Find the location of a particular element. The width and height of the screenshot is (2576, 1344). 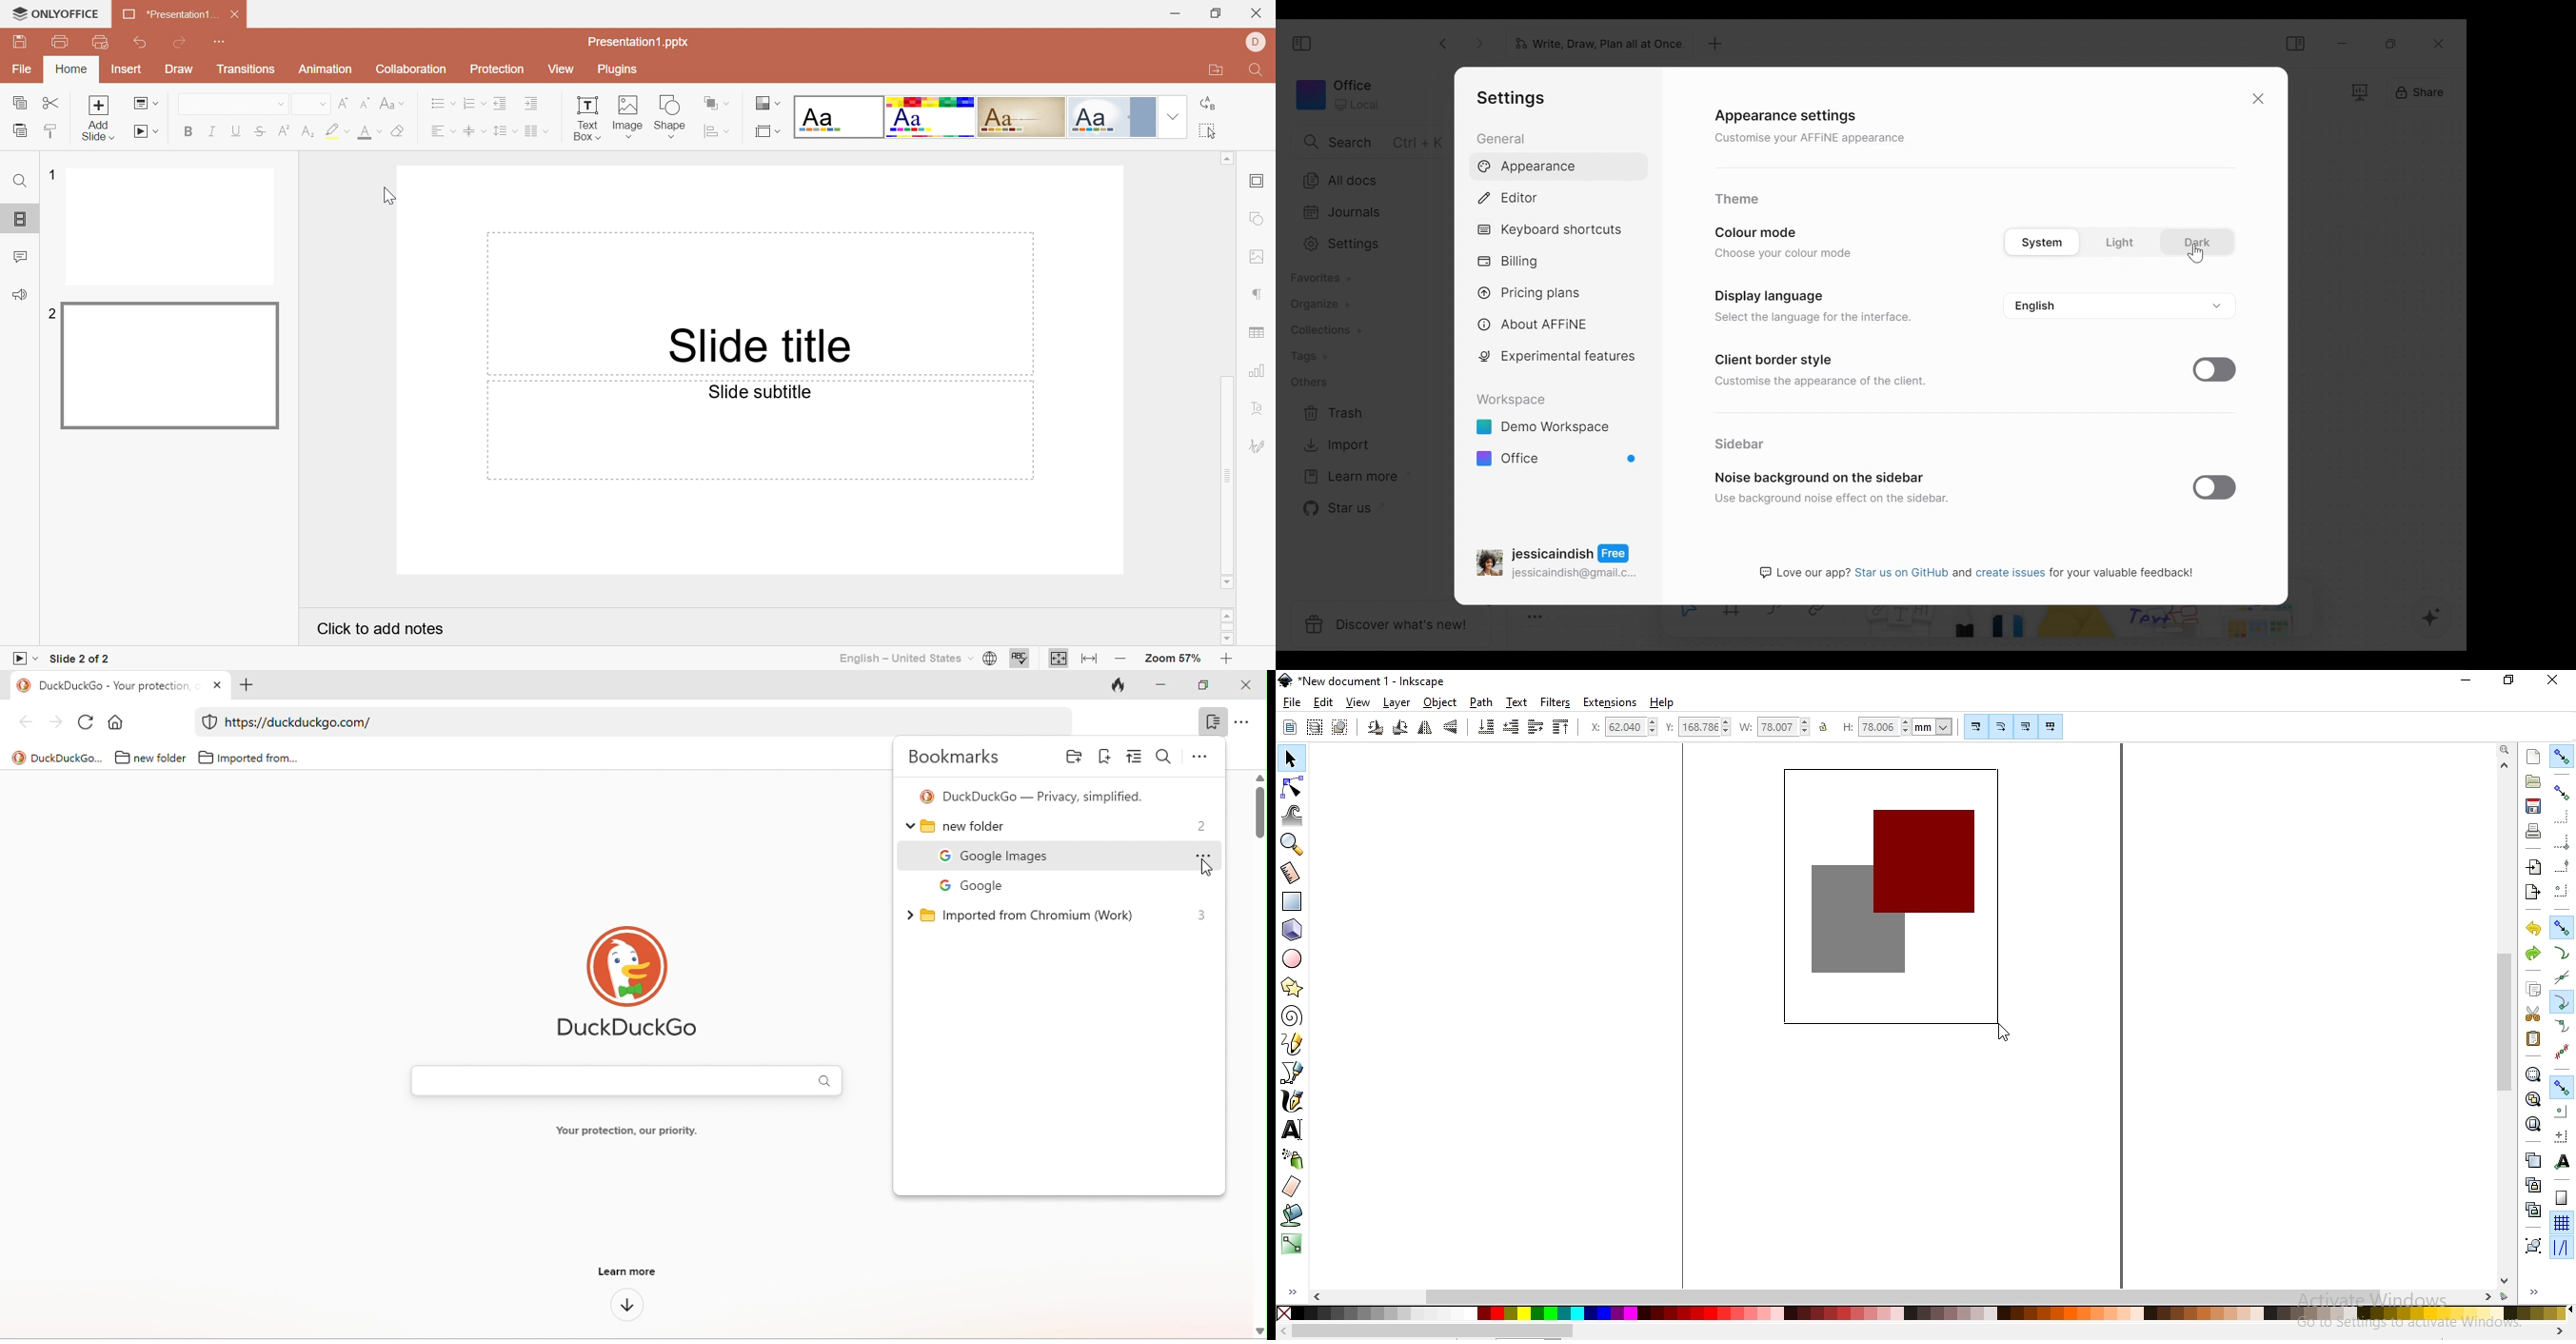

Select slide size is located at coordinates (768, 131).